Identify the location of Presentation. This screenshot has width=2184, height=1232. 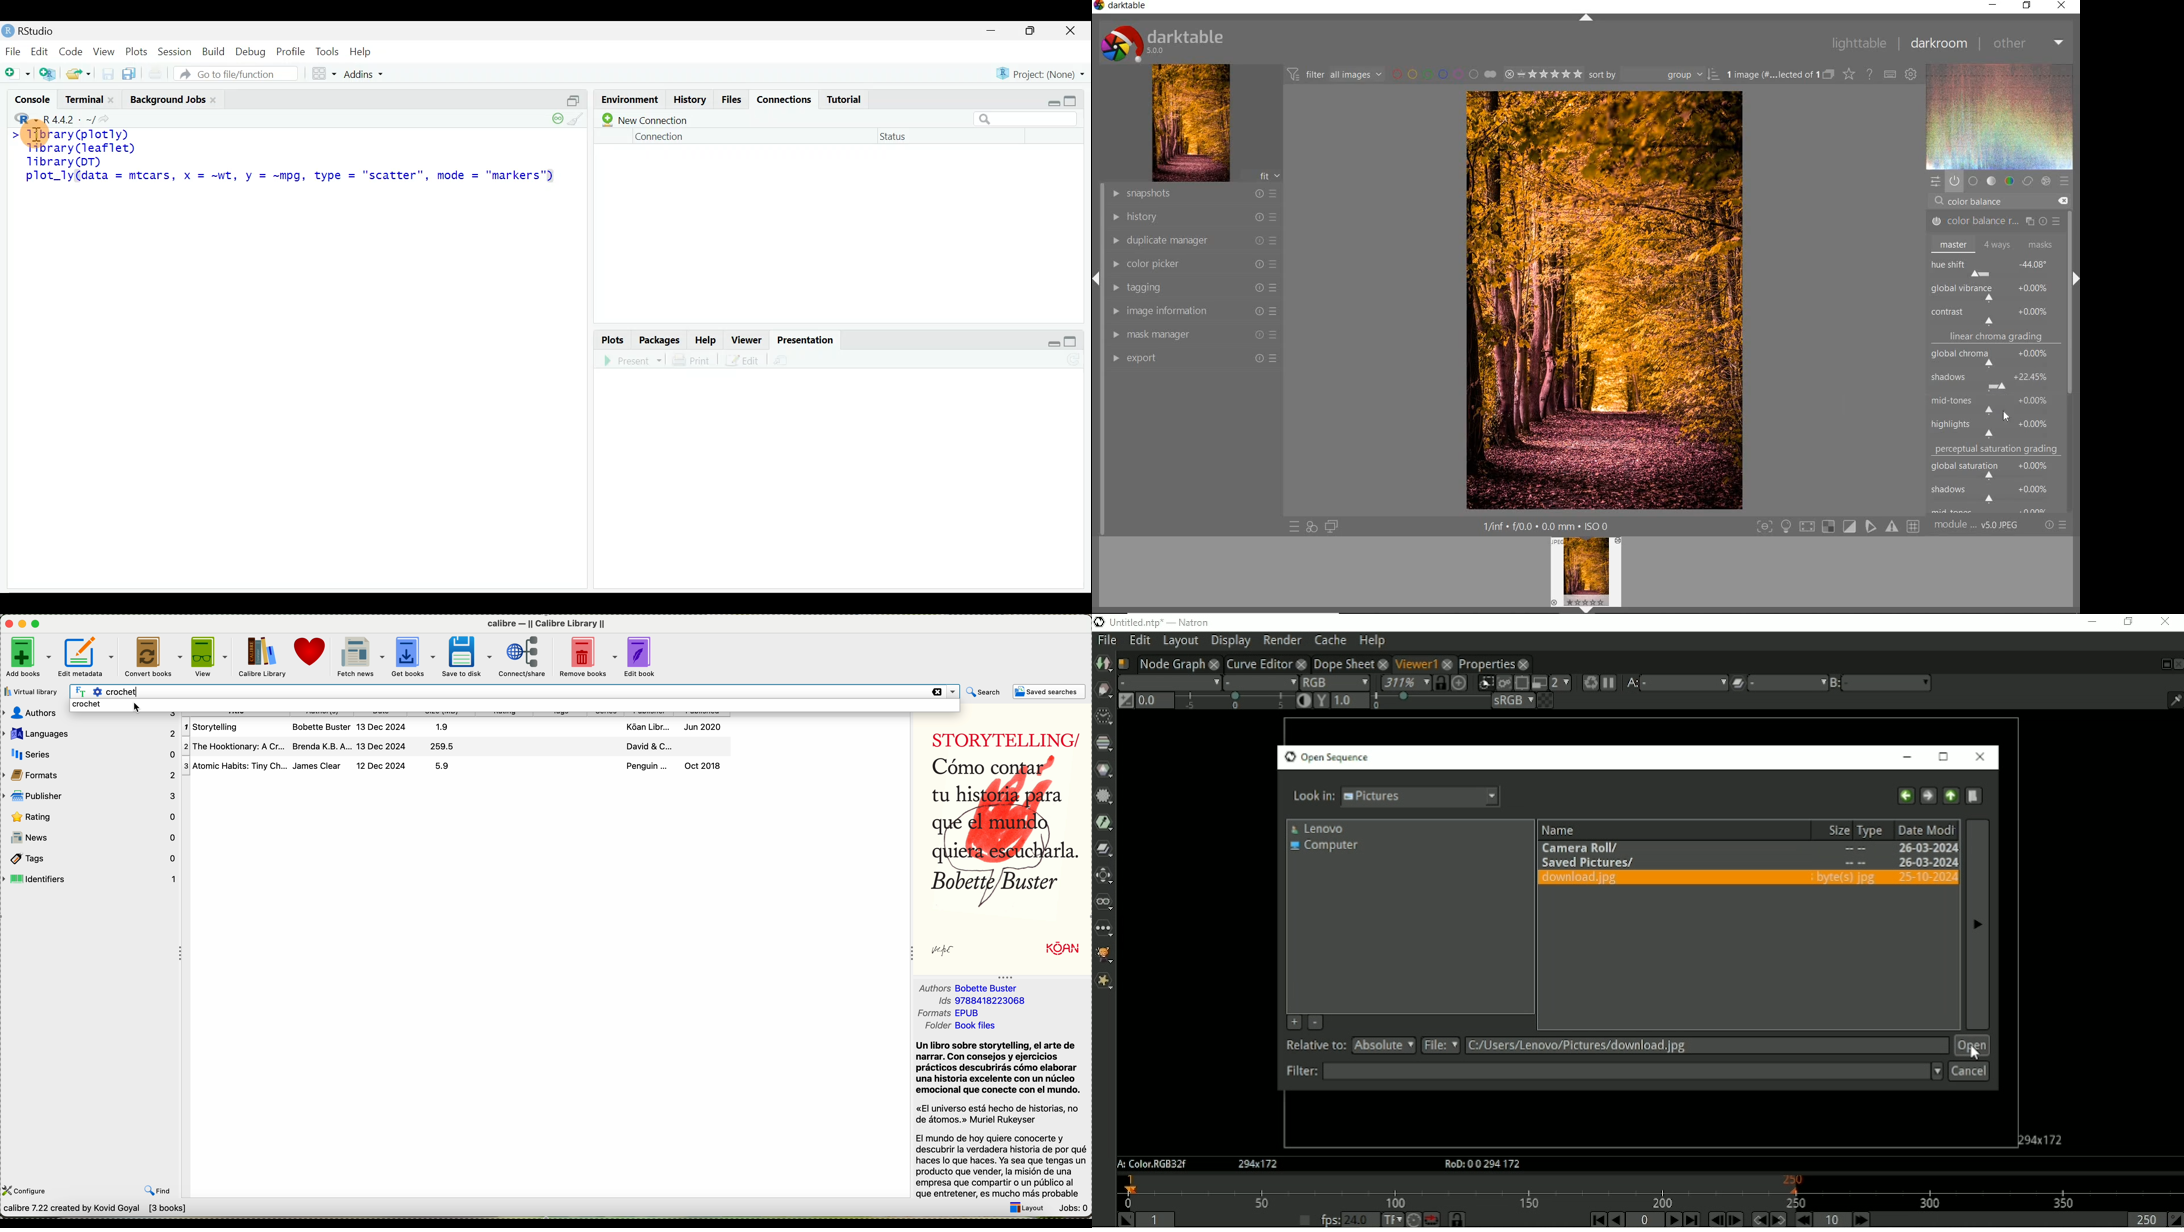
(807, 339).